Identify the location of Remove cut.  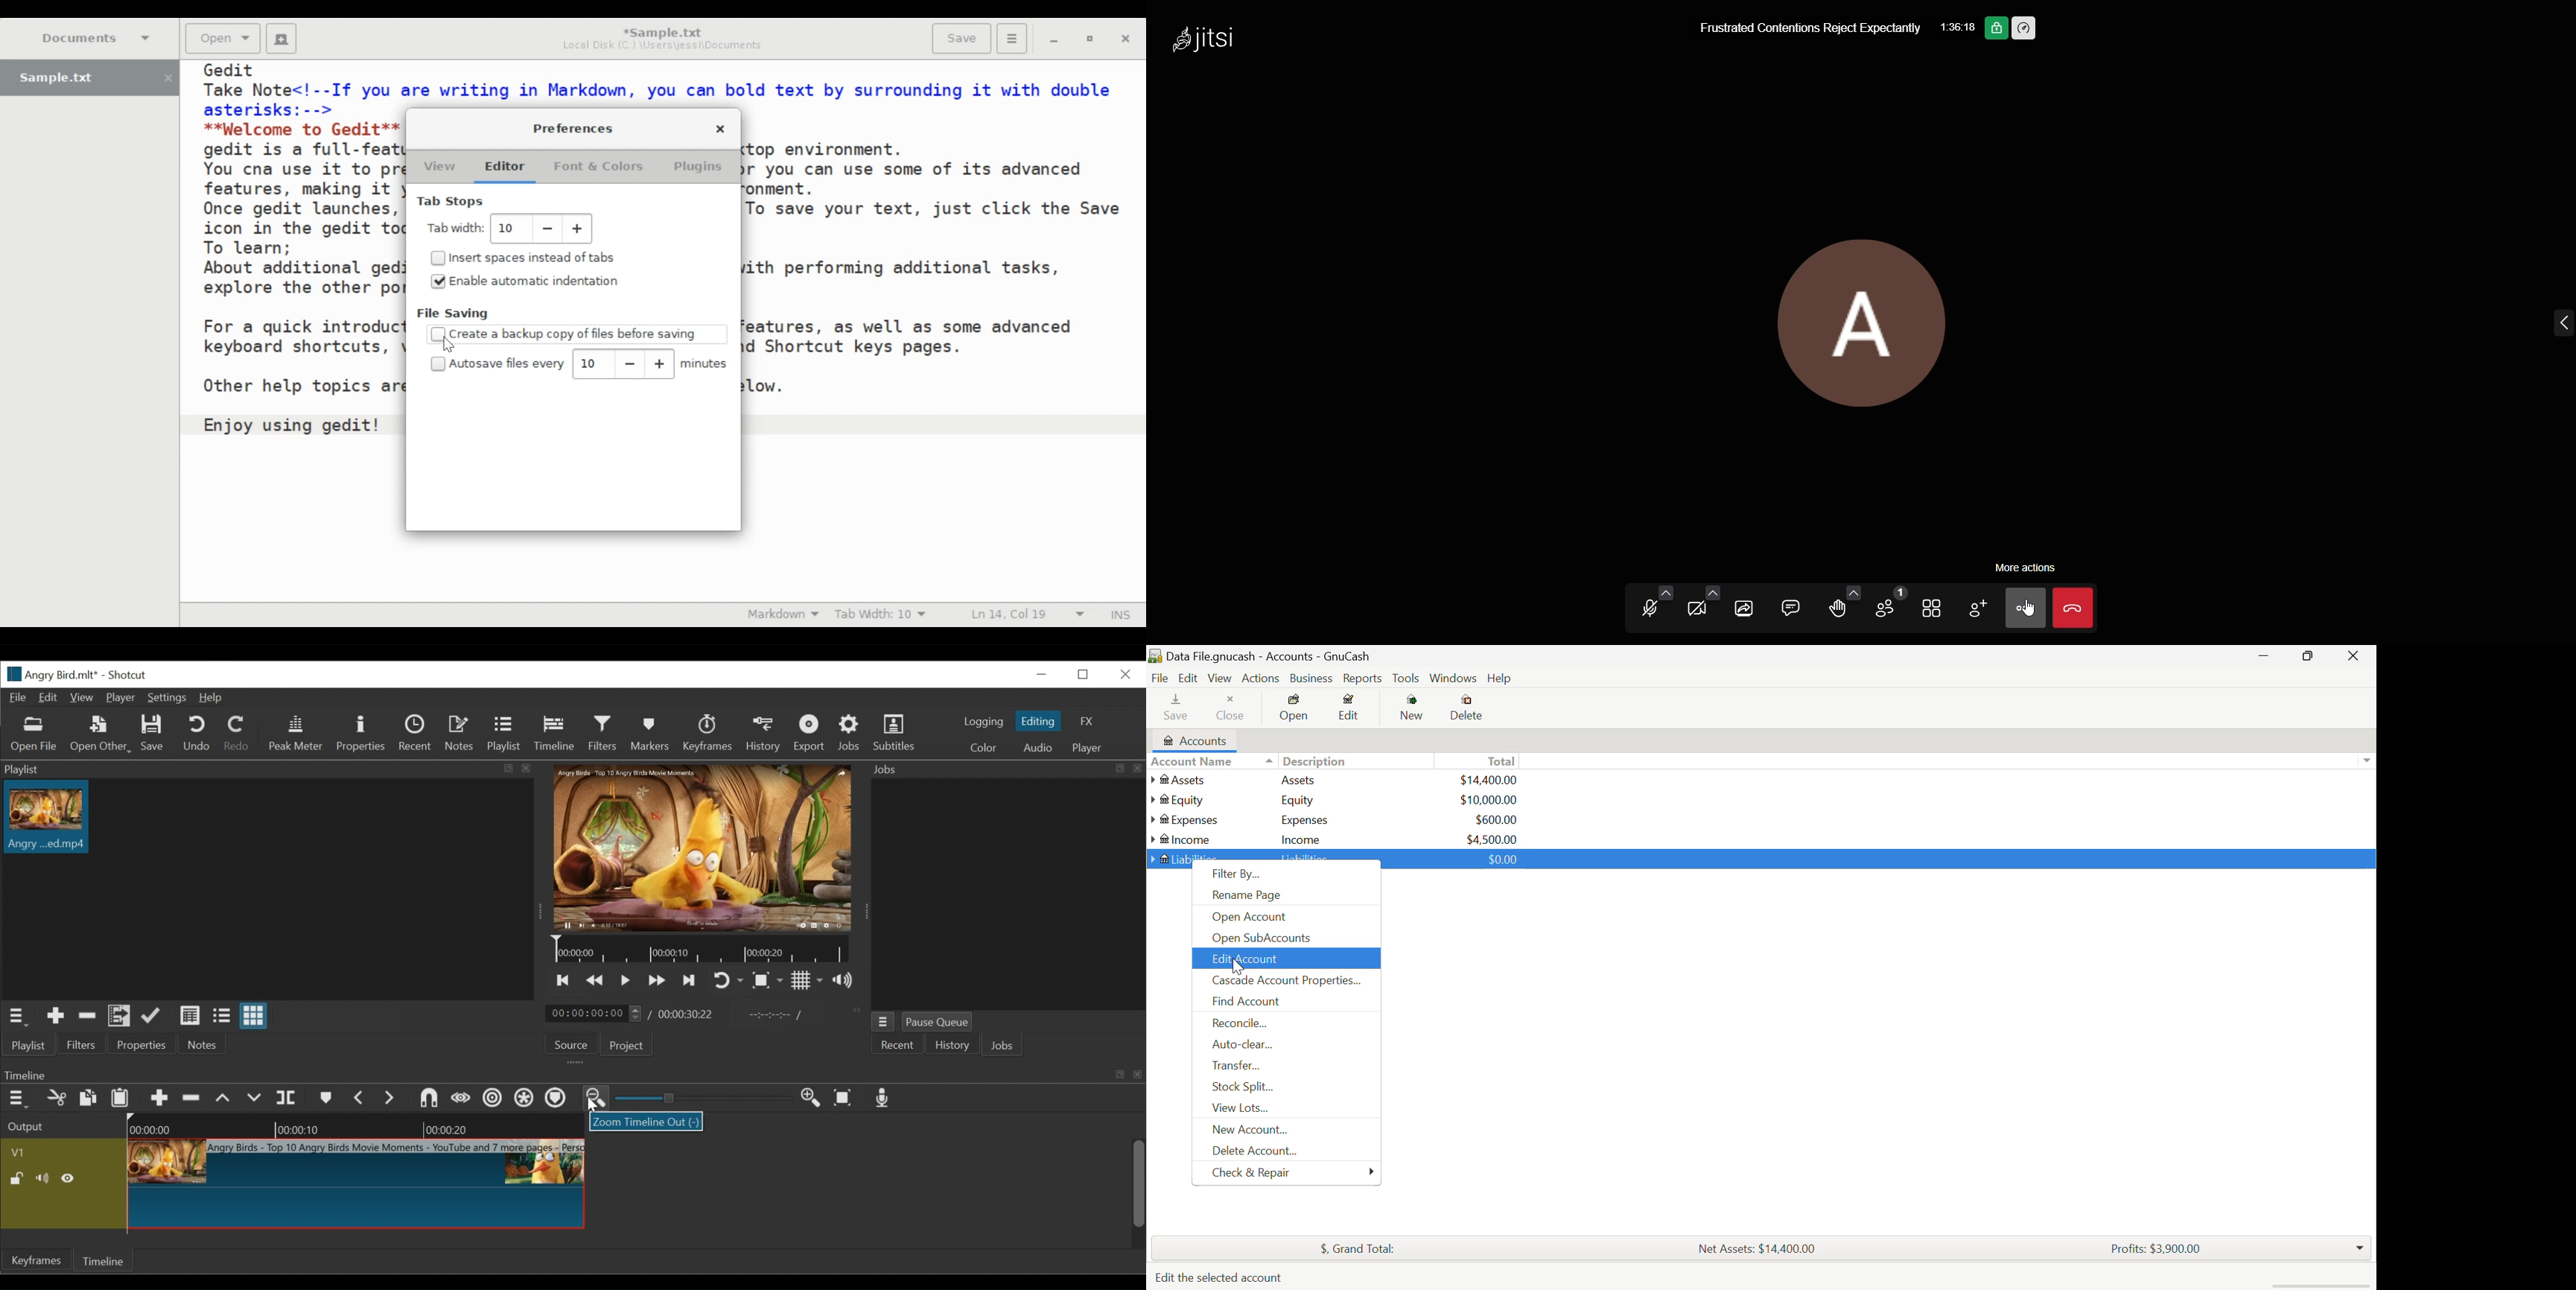
(85, 1016).